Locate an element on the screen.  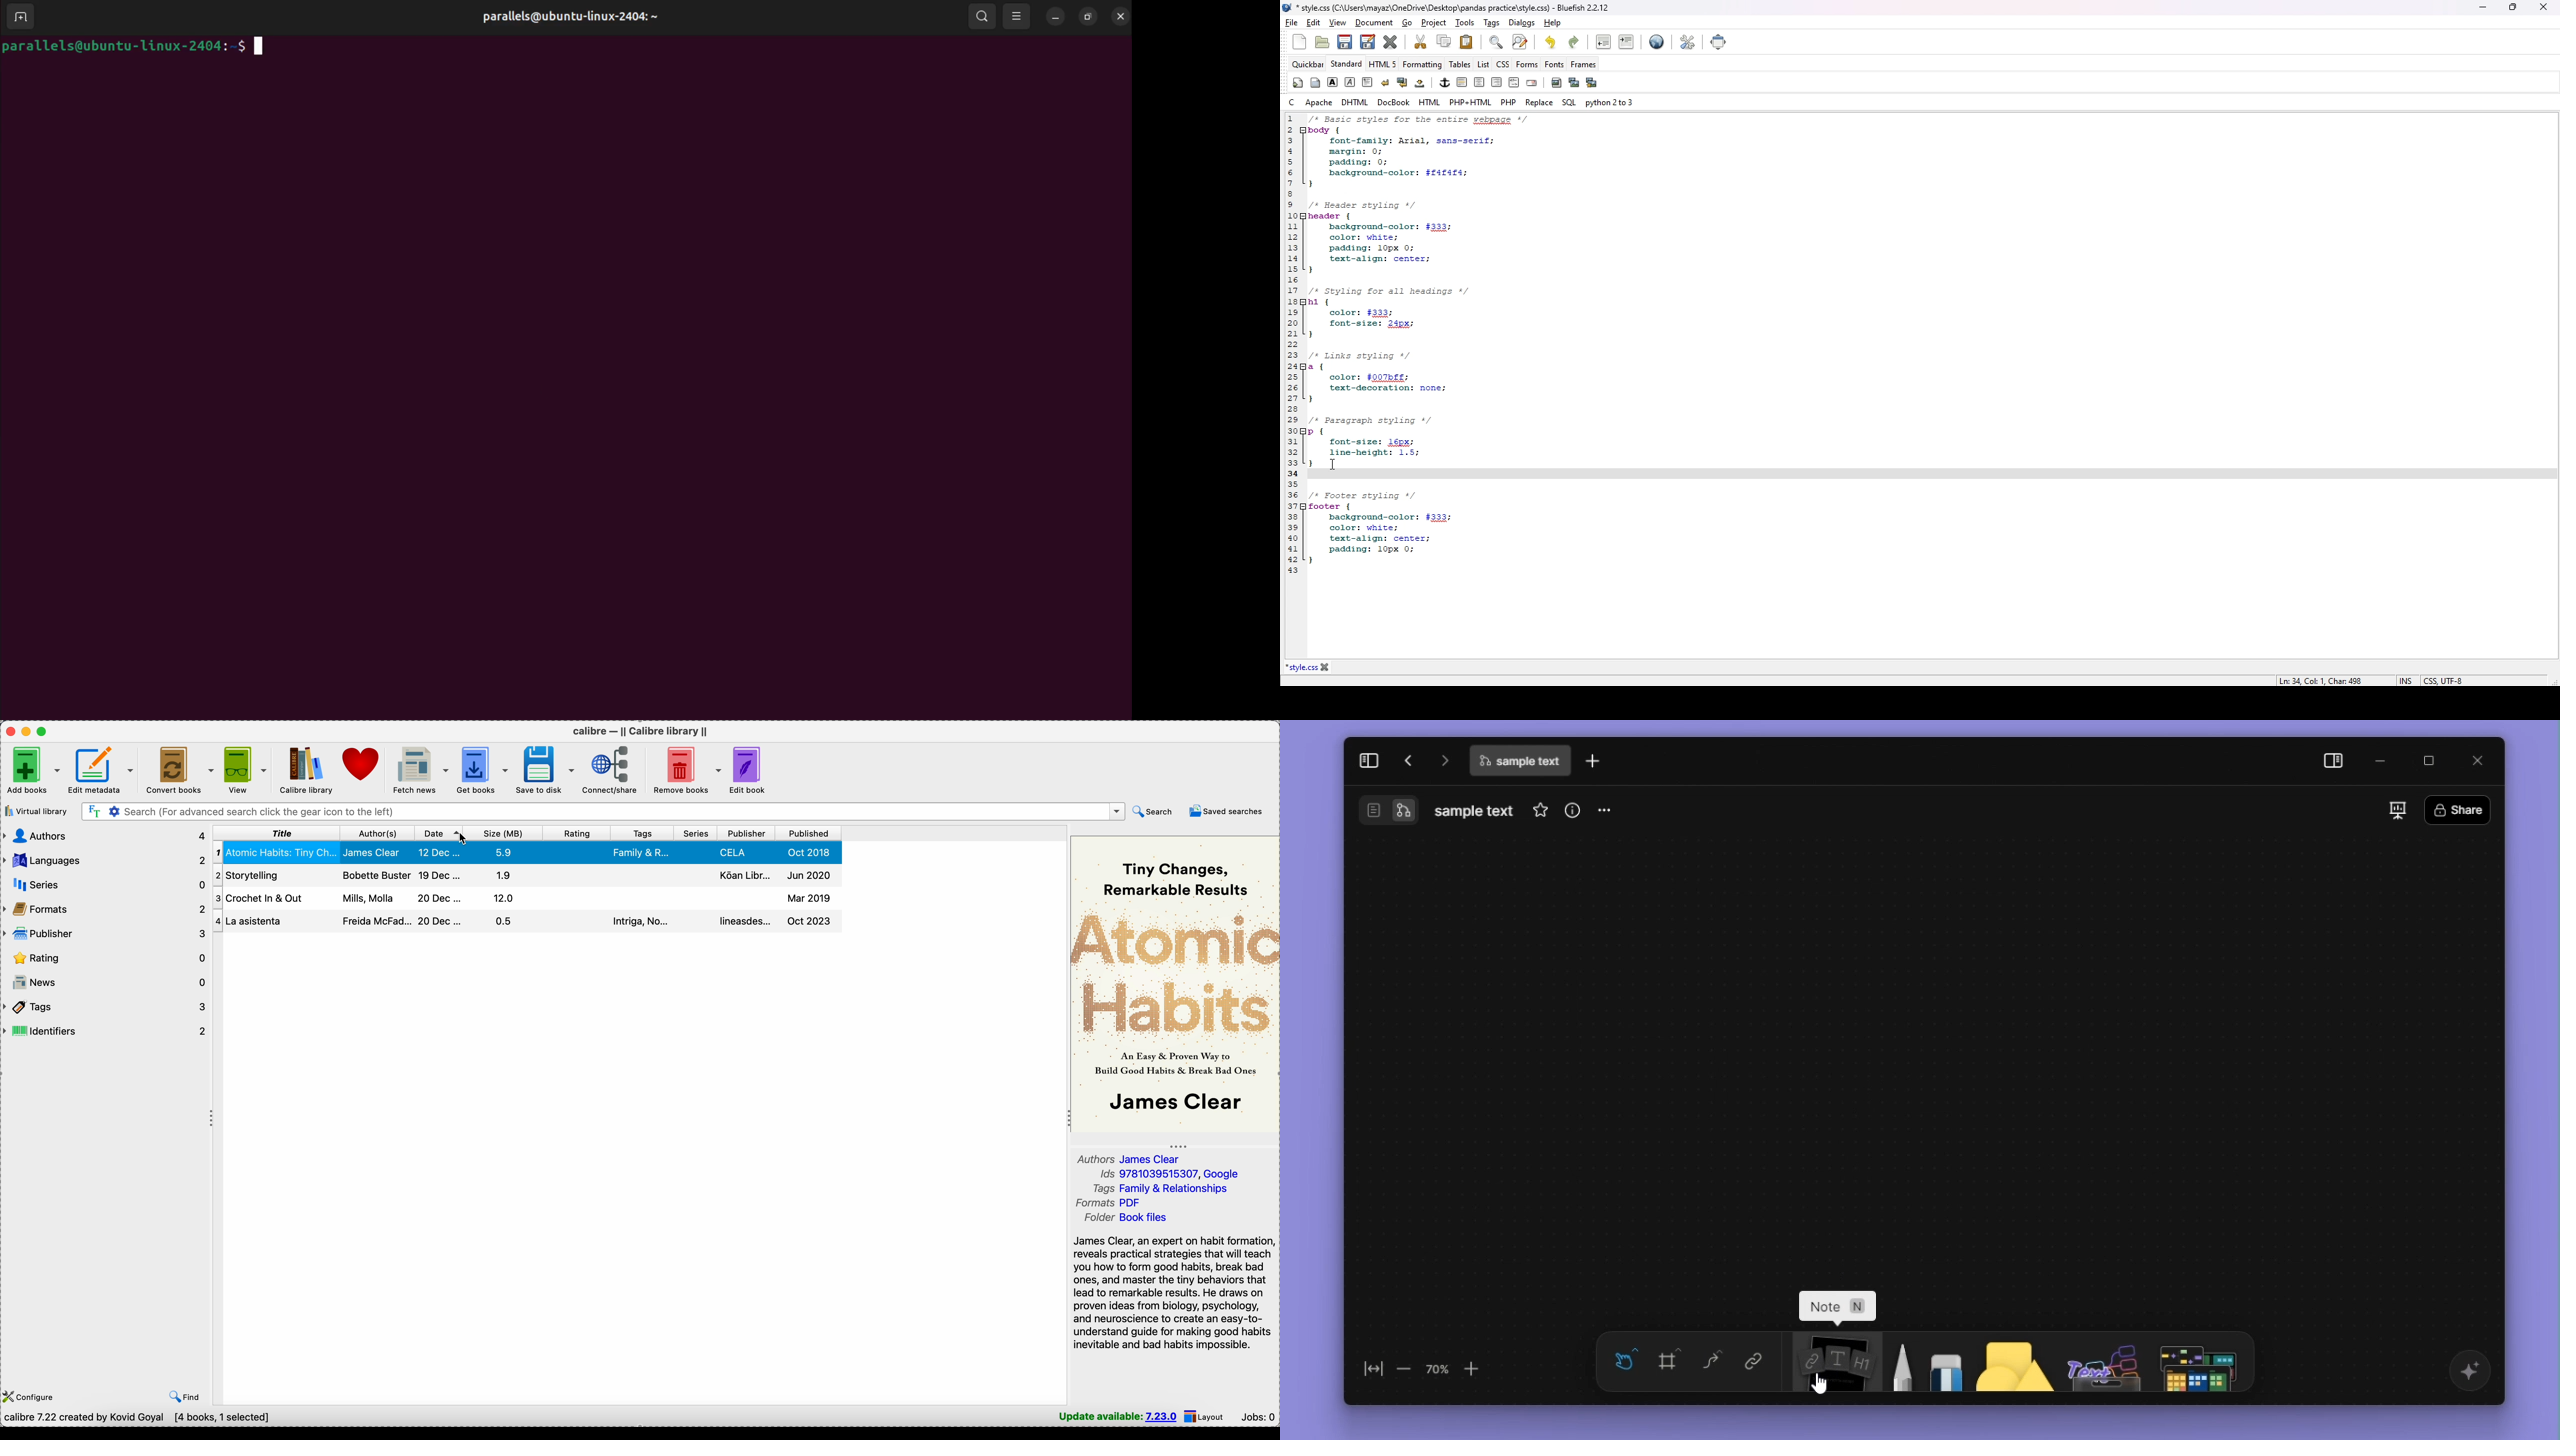
file name is located at coordinates (1519, 763).